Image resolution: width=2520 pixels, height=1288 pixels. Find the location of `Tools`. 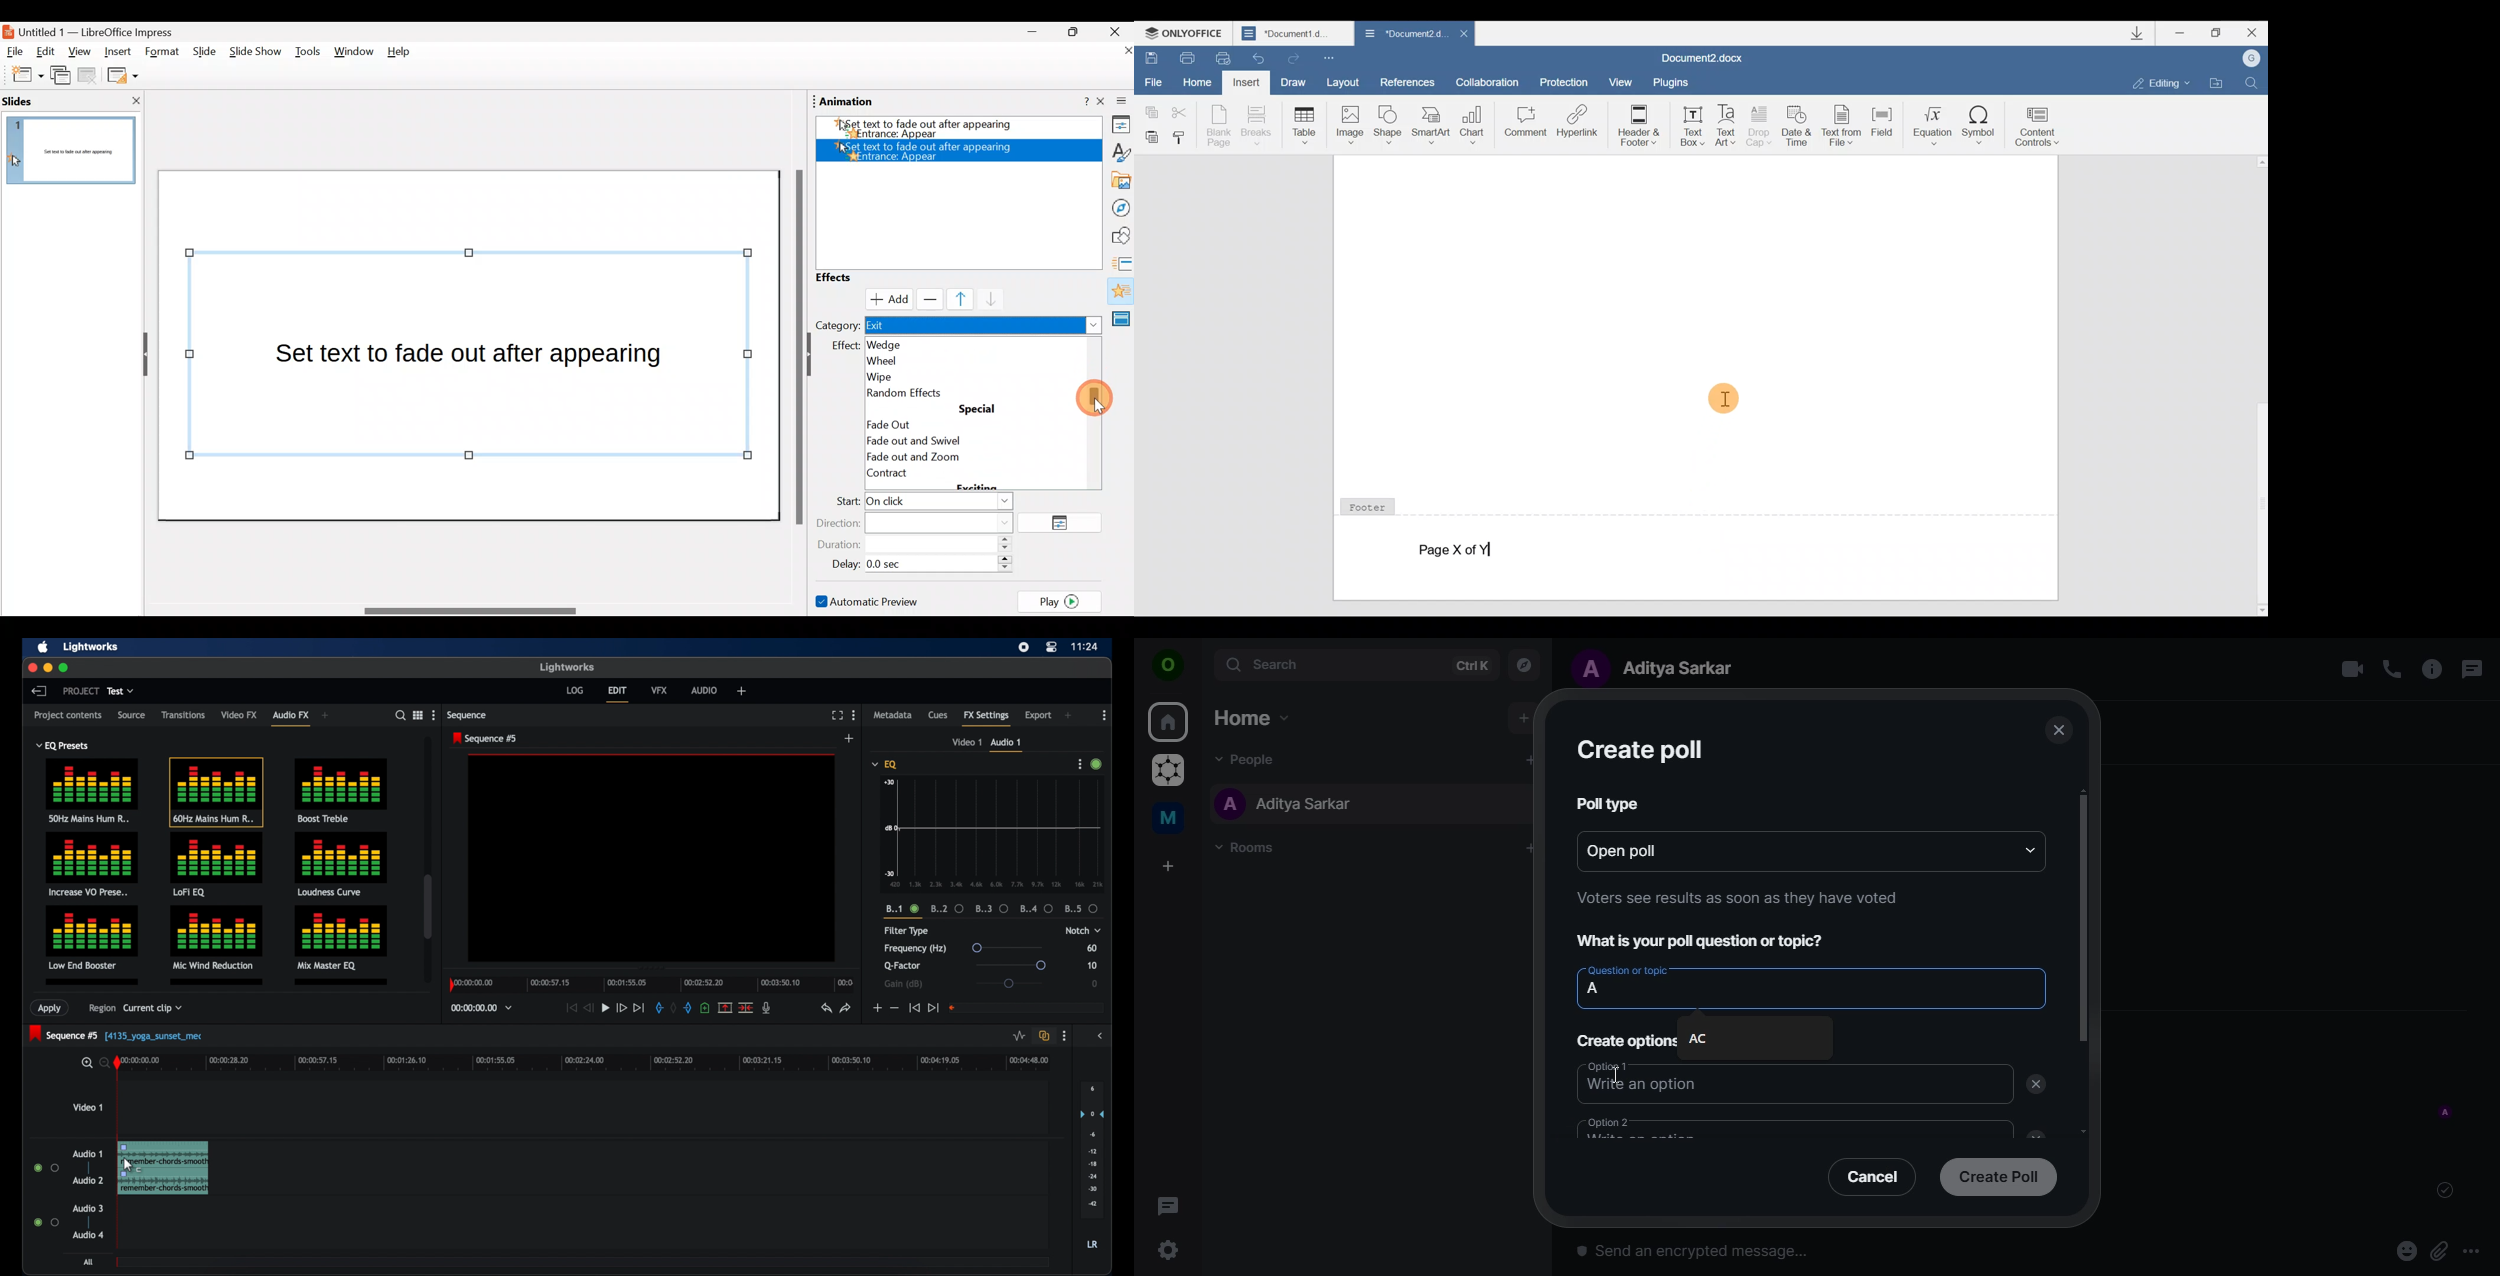

Tools is located at coordinates (308, 54).